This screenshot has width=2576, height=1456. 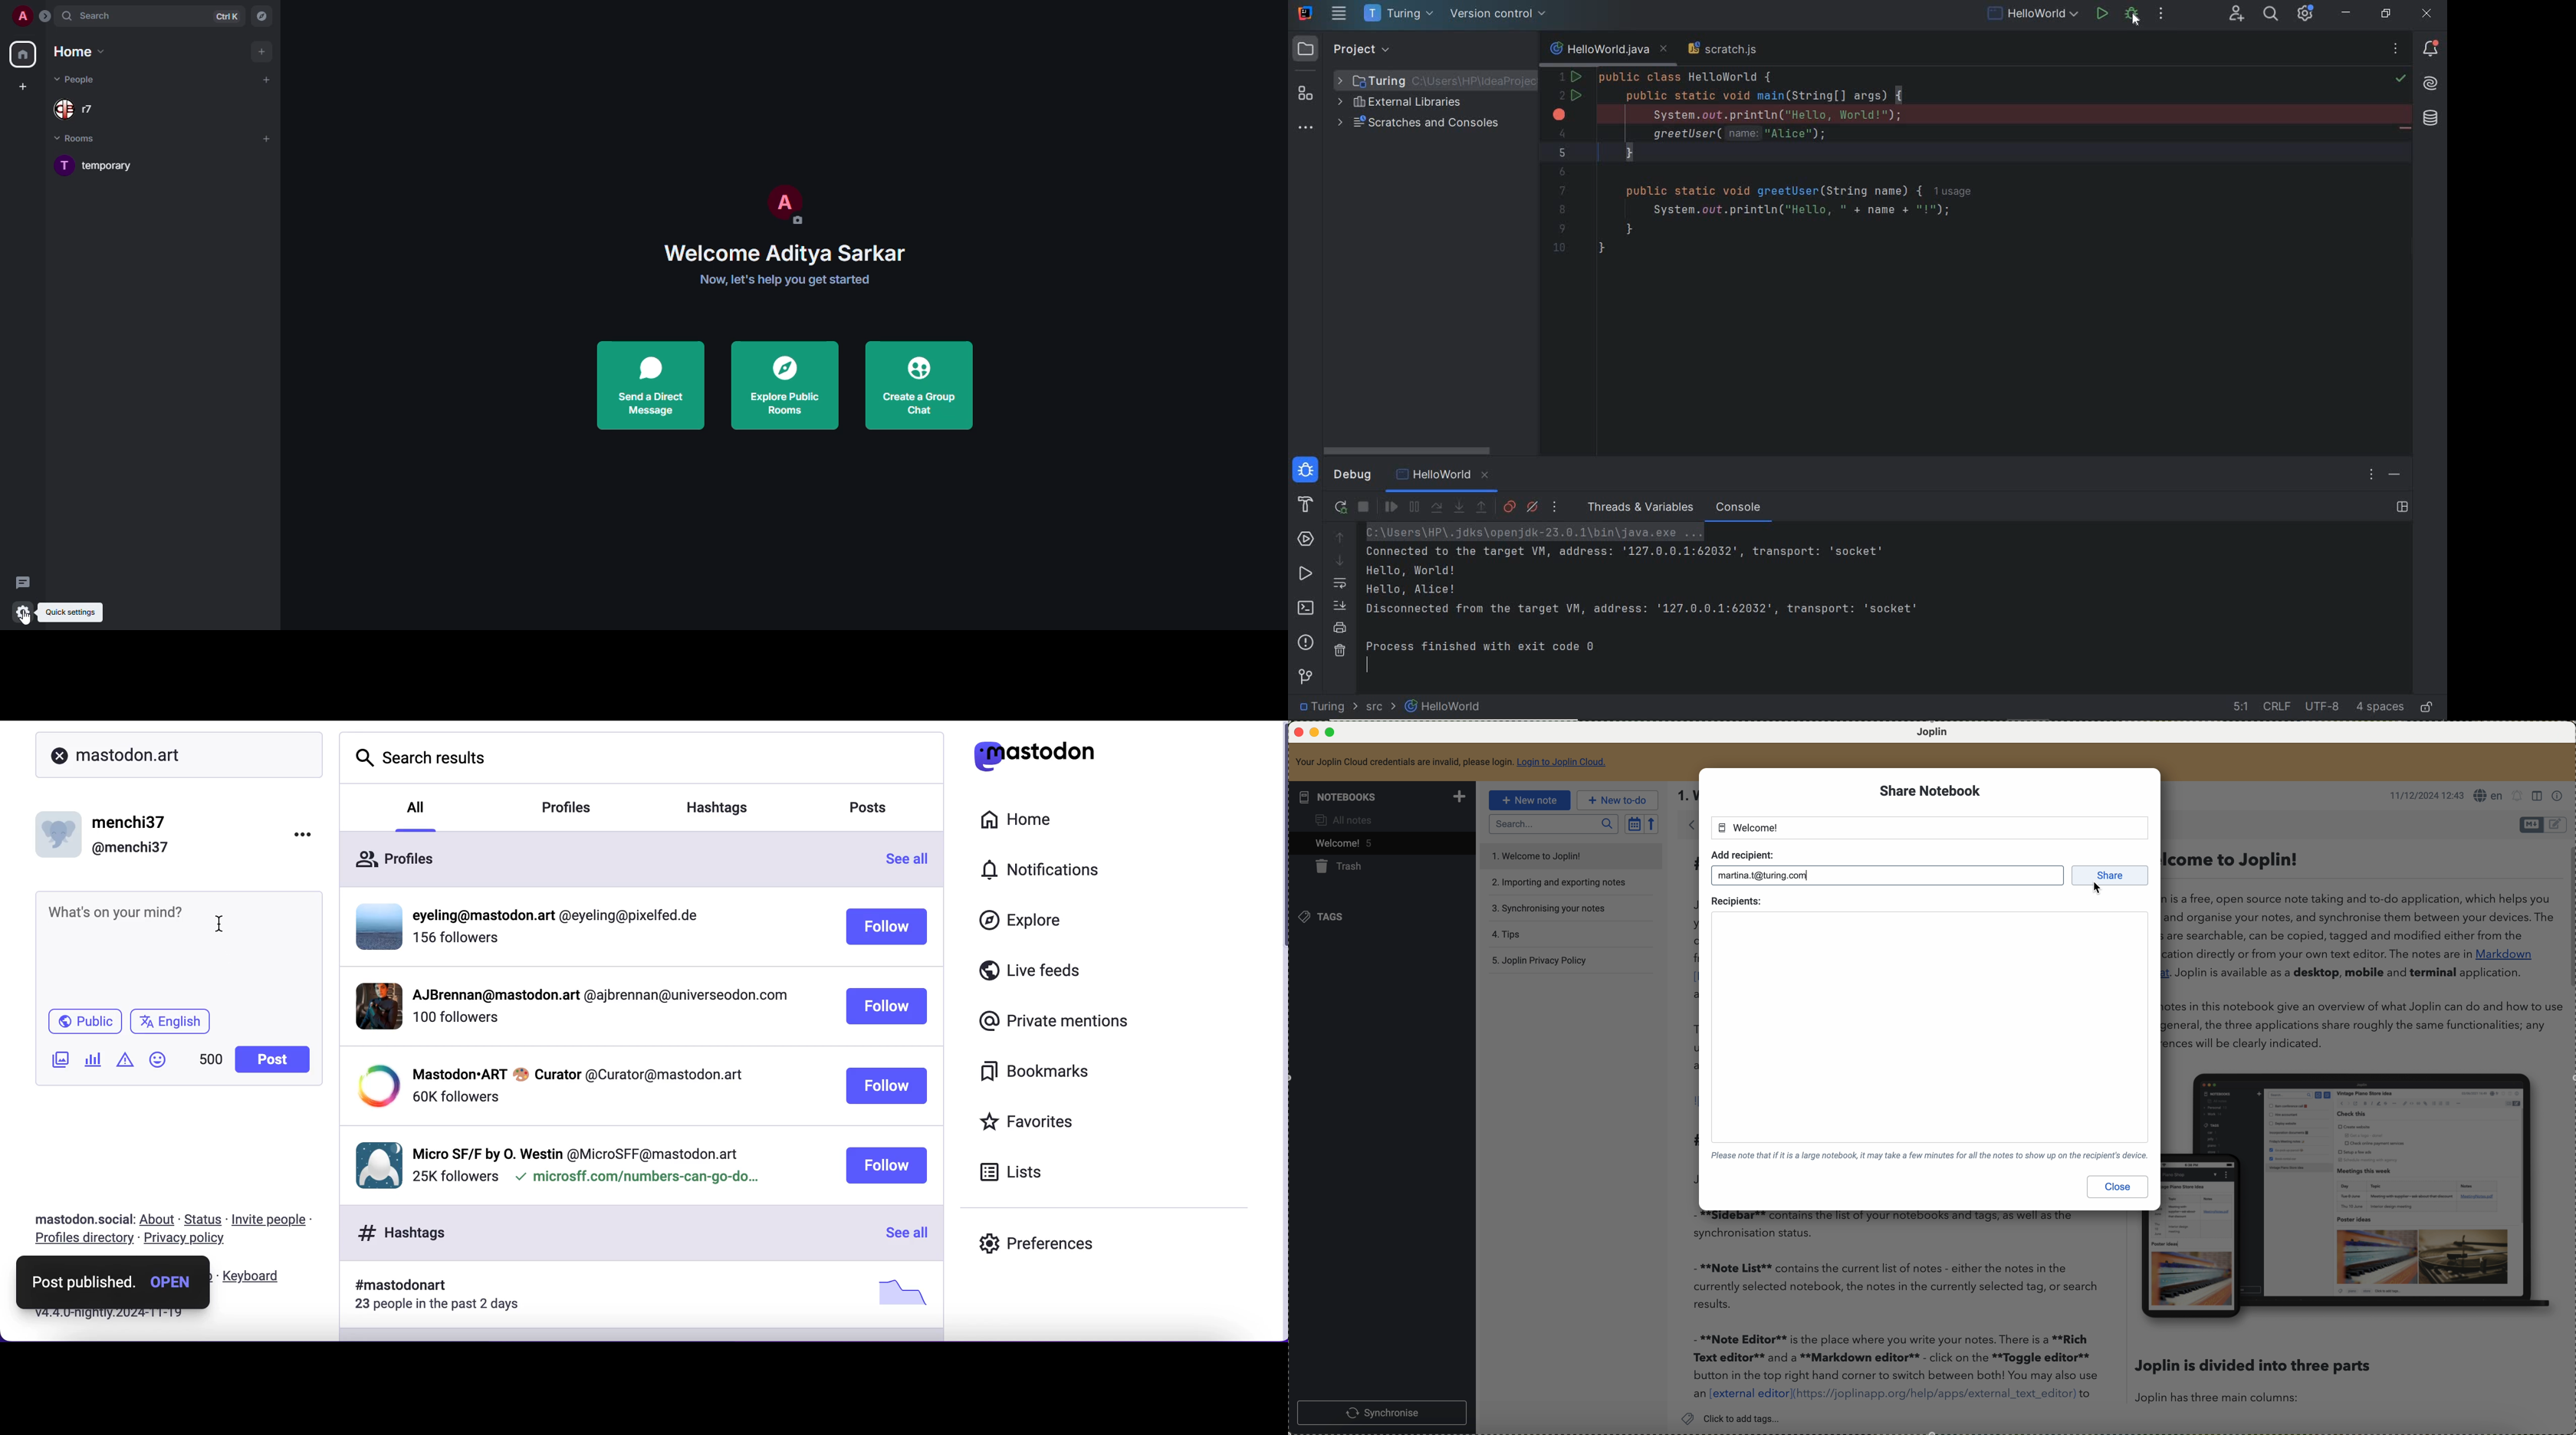 I want to click on profiles directory, so click(x=81, y=1240).